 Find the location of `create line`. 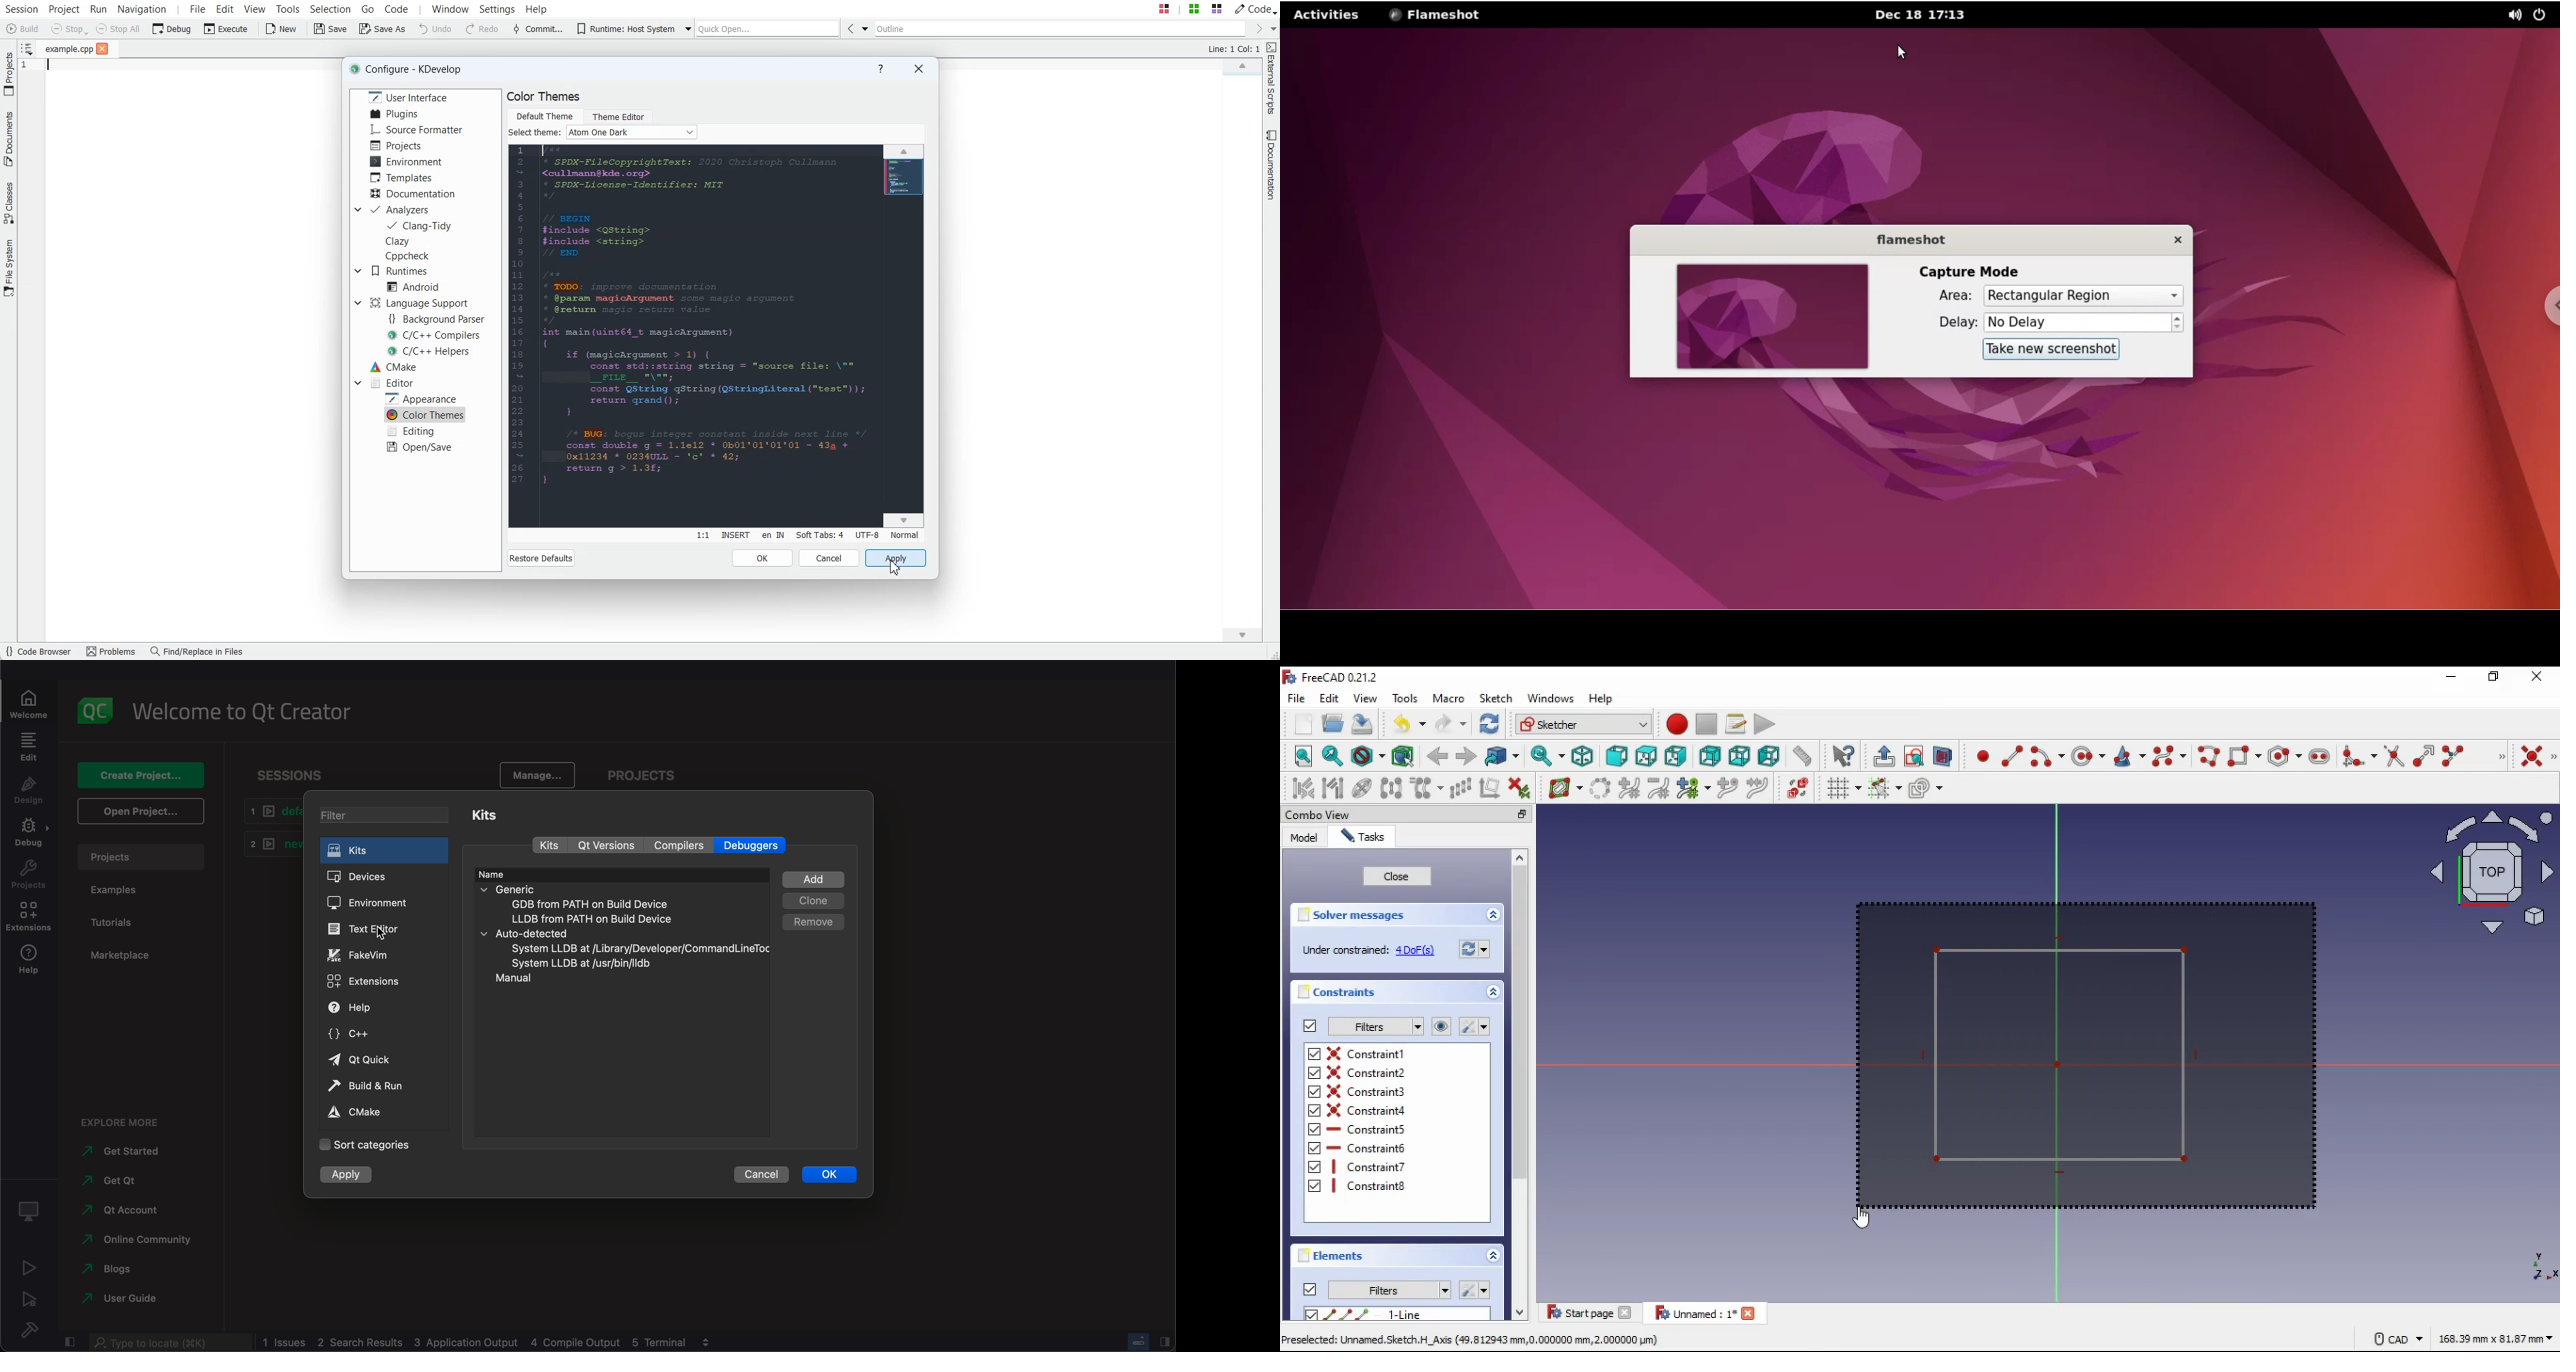

create line is located at coordinates (2012, 756).